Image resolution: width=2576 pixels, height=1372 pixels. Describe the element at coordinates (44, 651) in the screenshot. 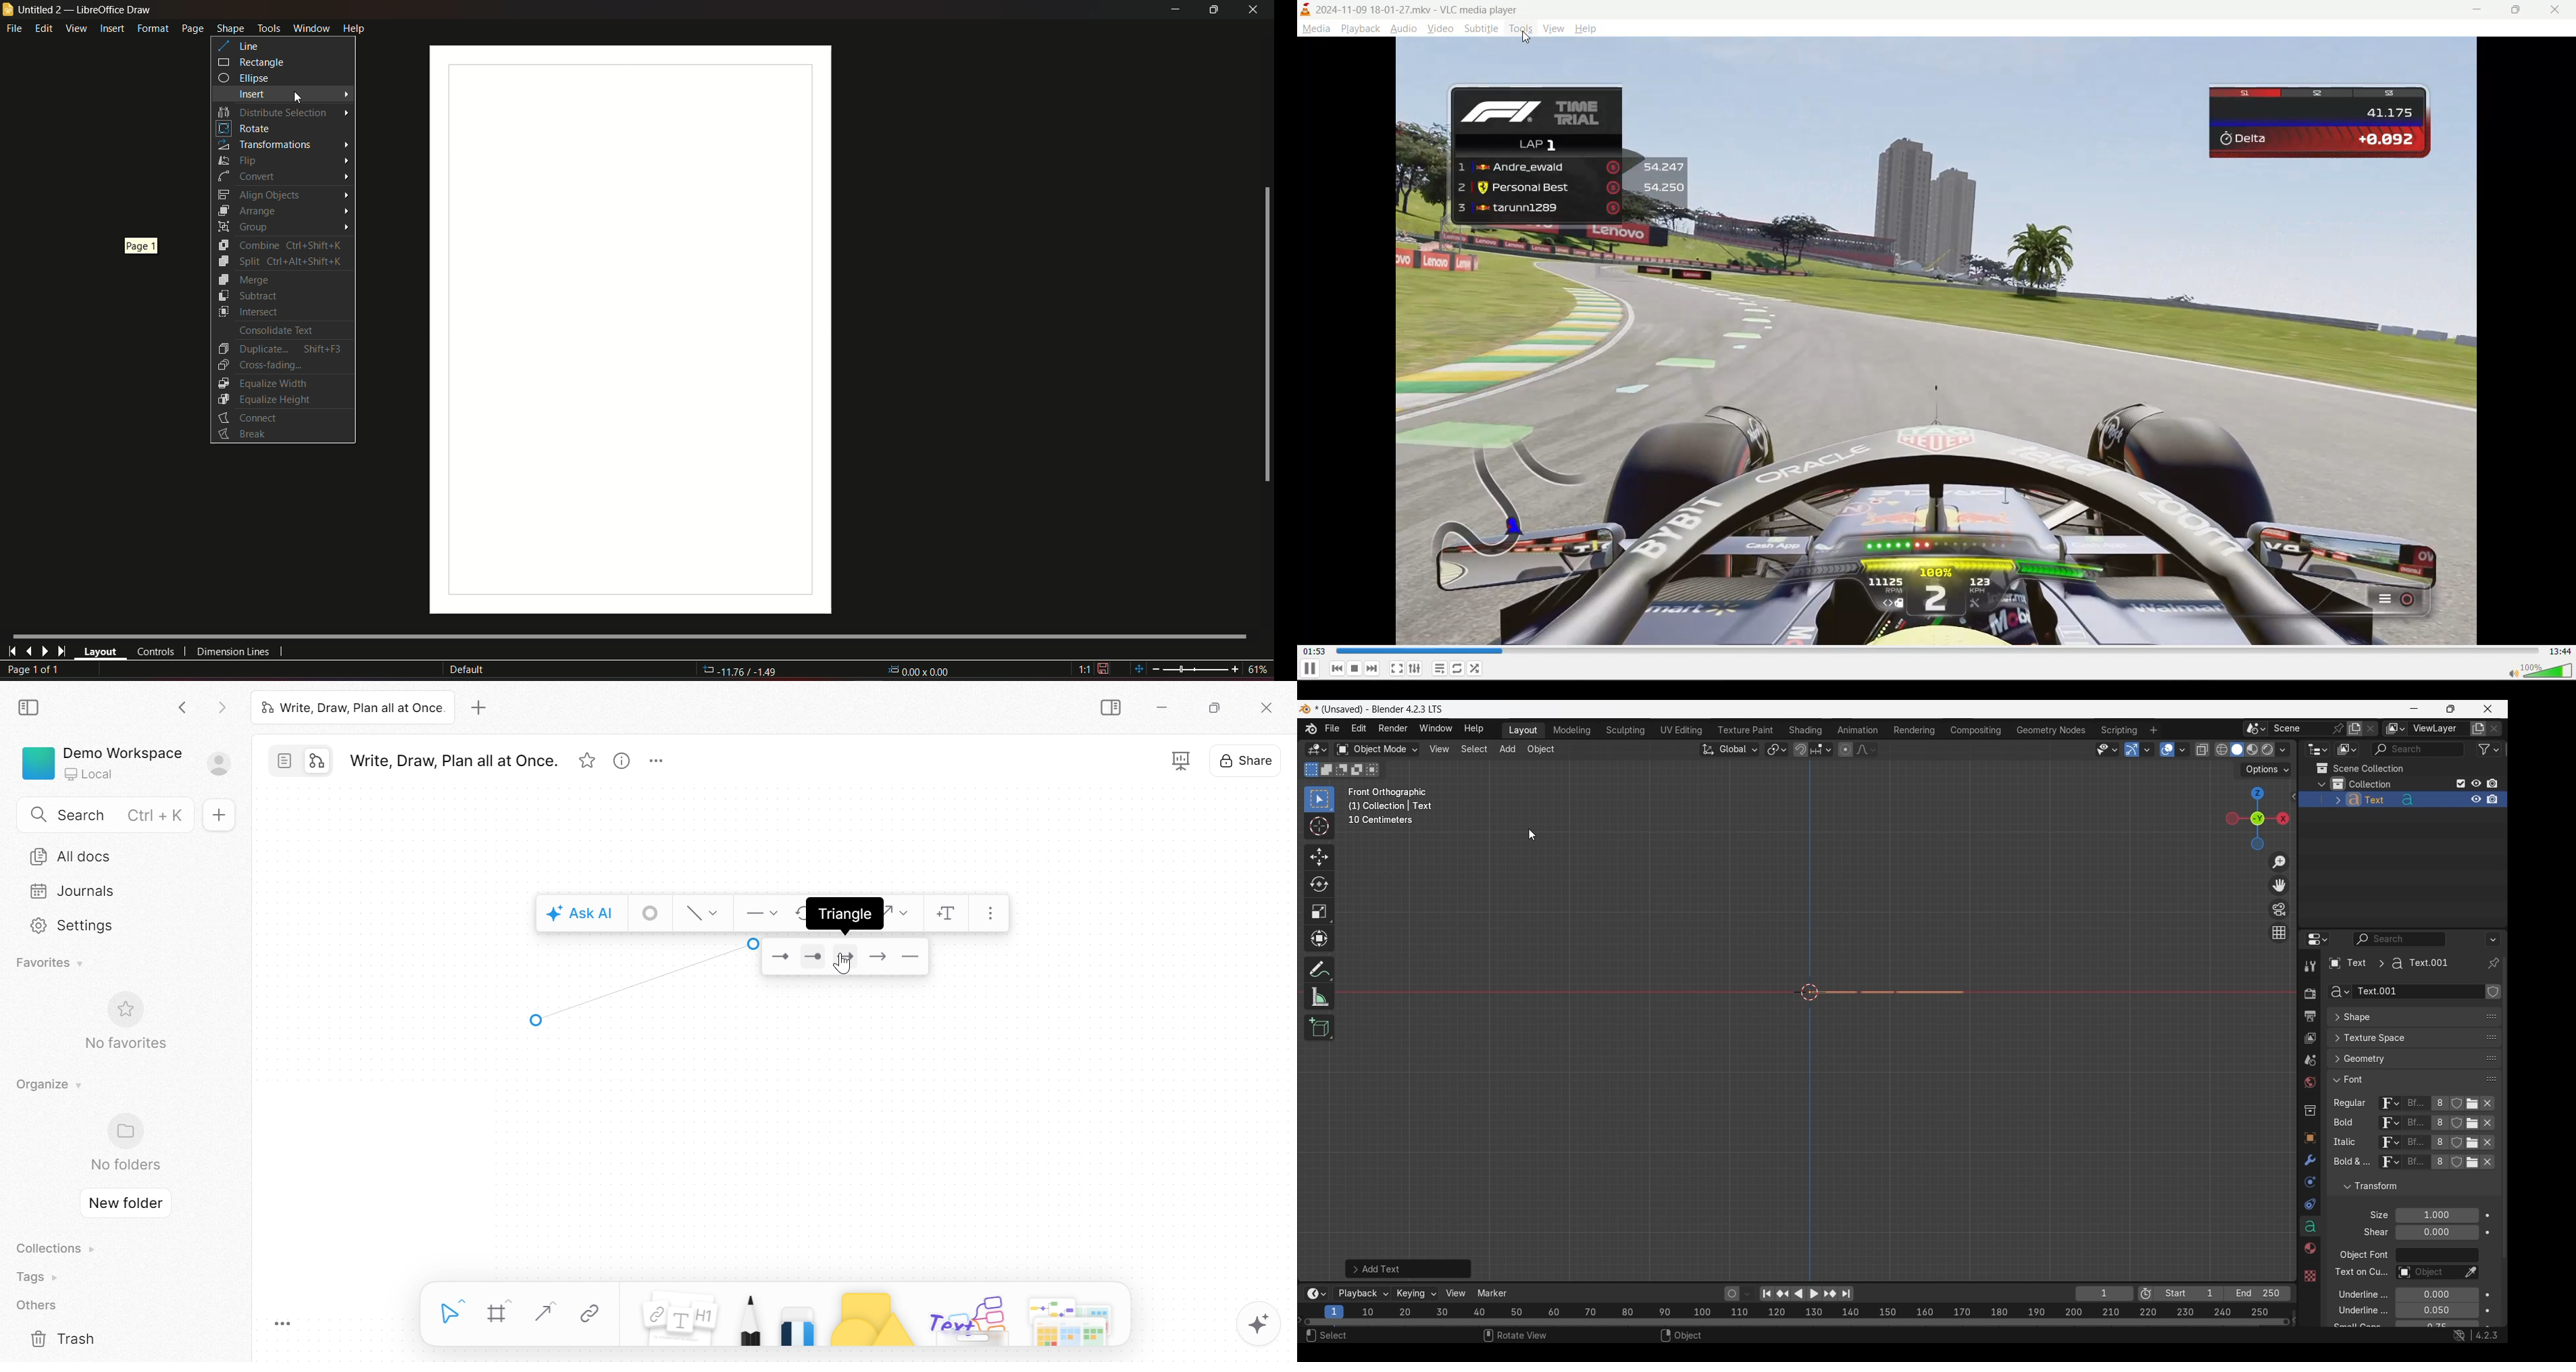

I see `next page` at that location.